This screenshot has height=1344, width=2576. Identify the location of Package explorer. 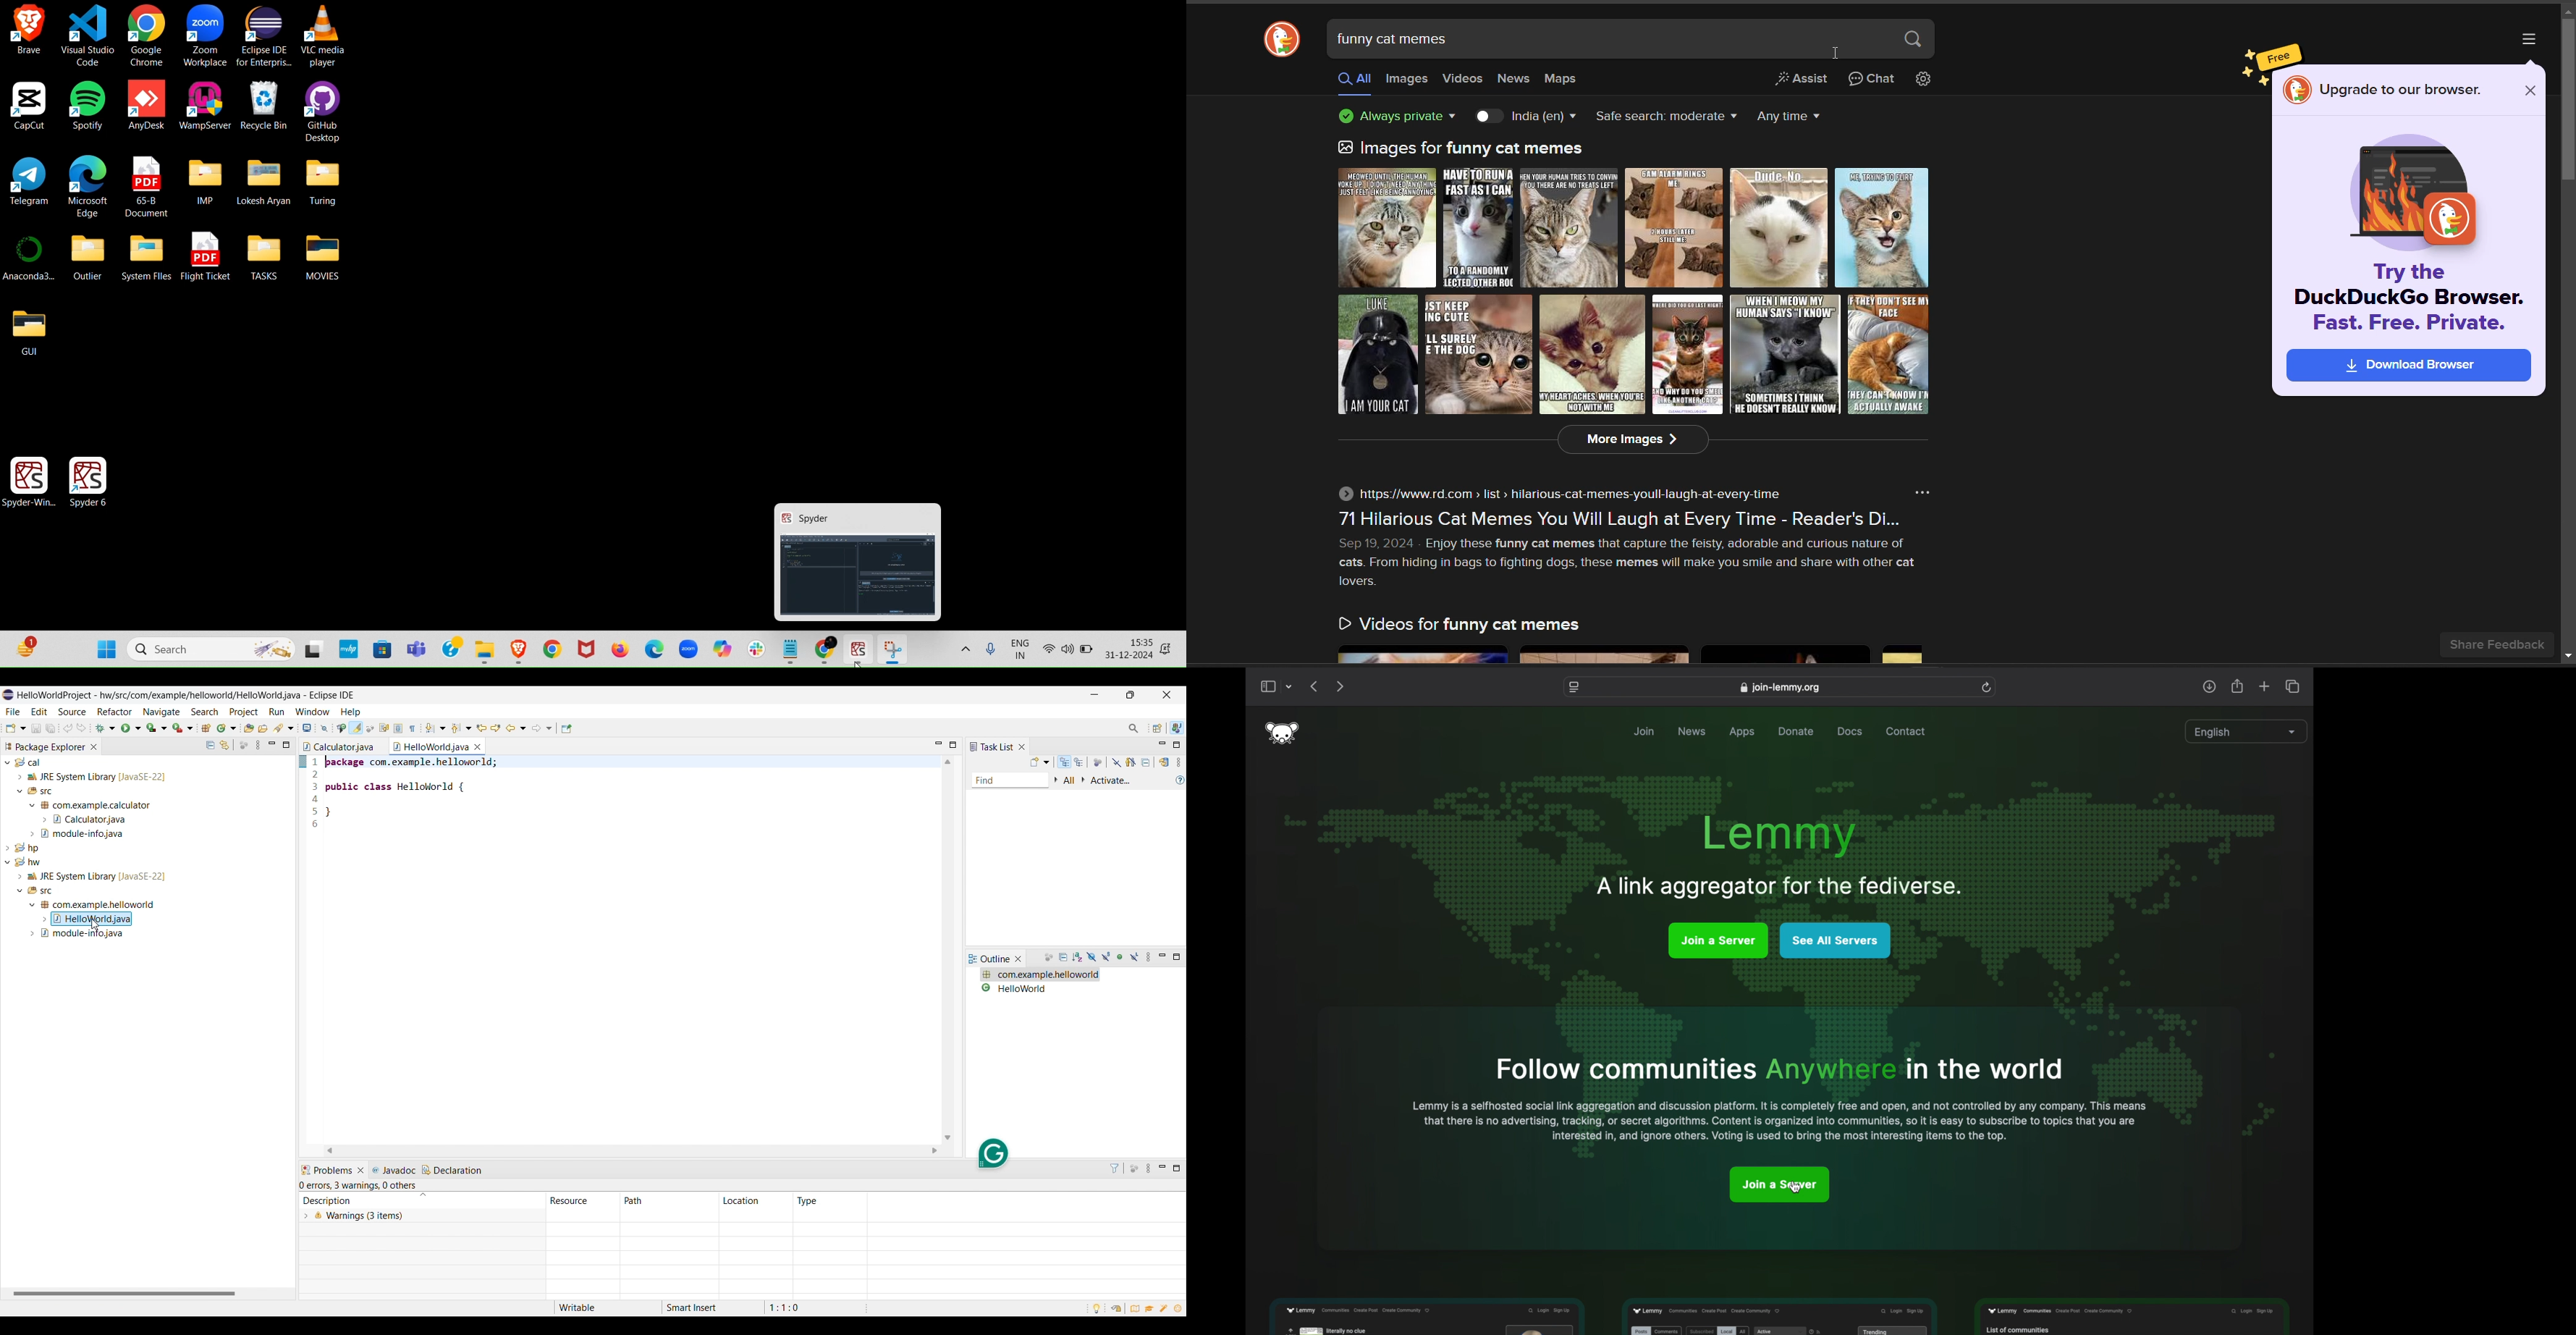
(44, 747).